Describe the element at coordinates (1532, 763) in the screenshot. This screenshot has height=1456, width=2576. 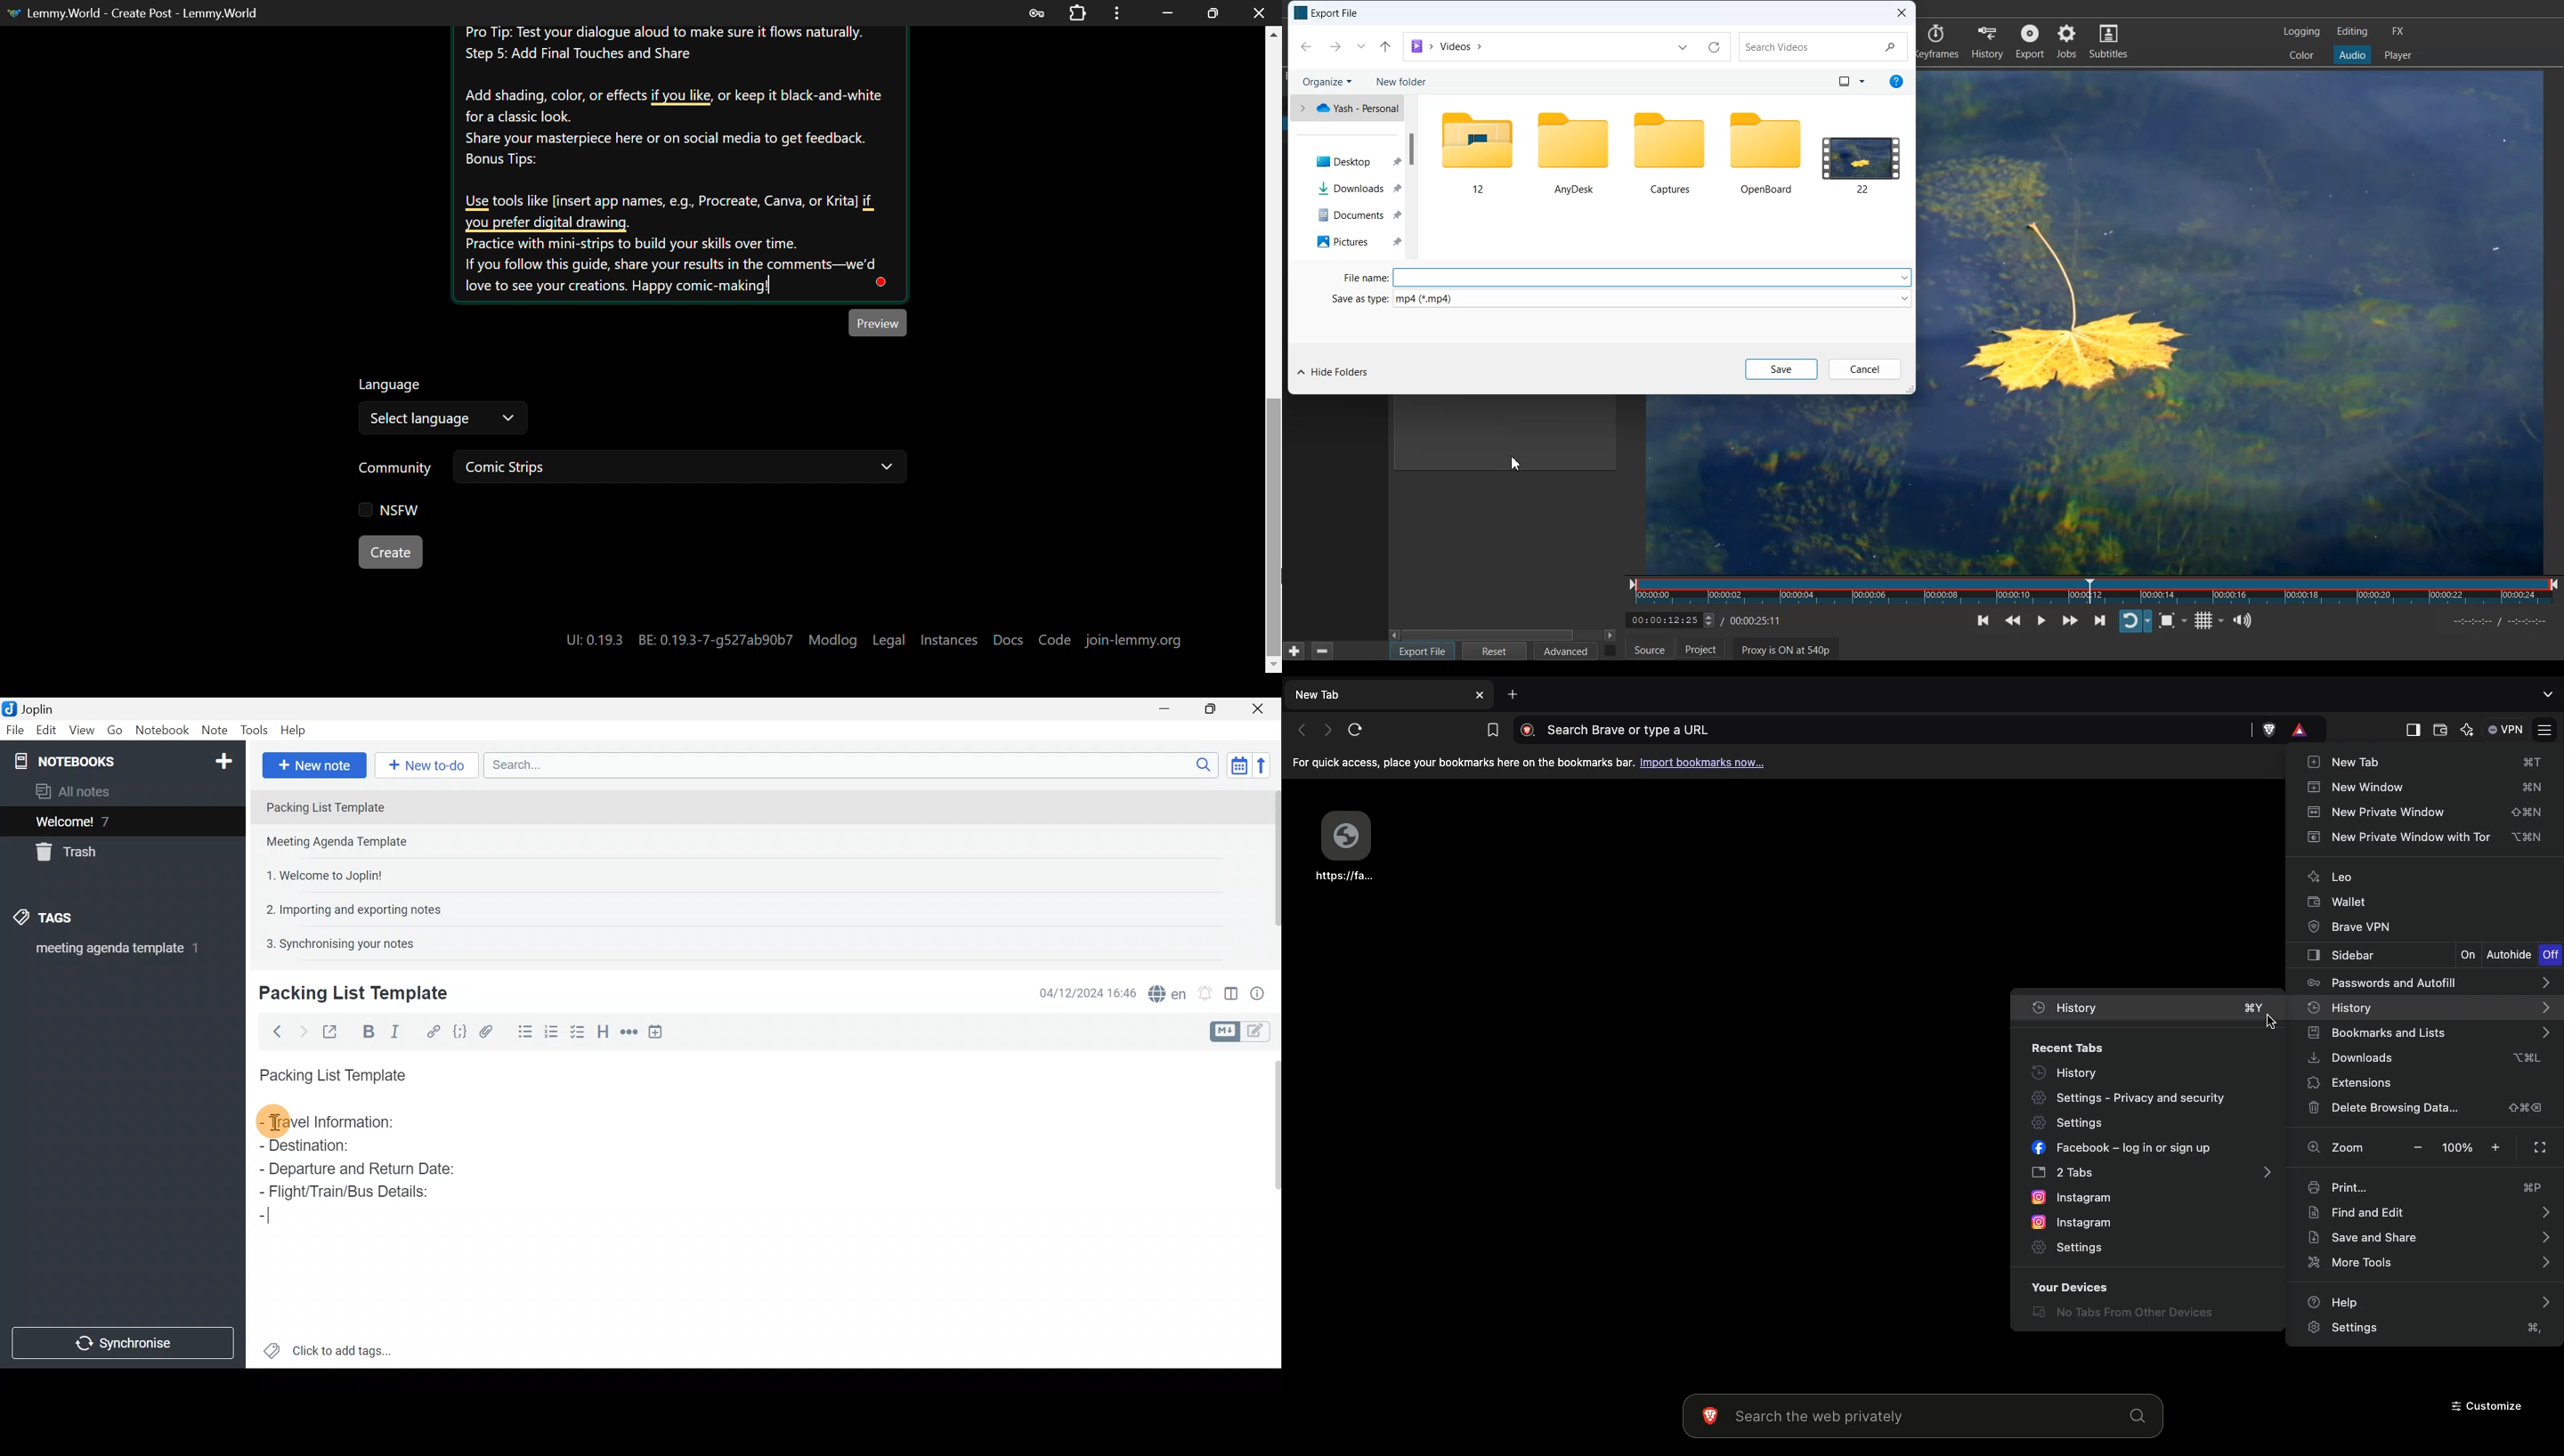
I see `For quick access, place your bookmarks here on the bookmarks bar. Import bookmarks now.` at that location.